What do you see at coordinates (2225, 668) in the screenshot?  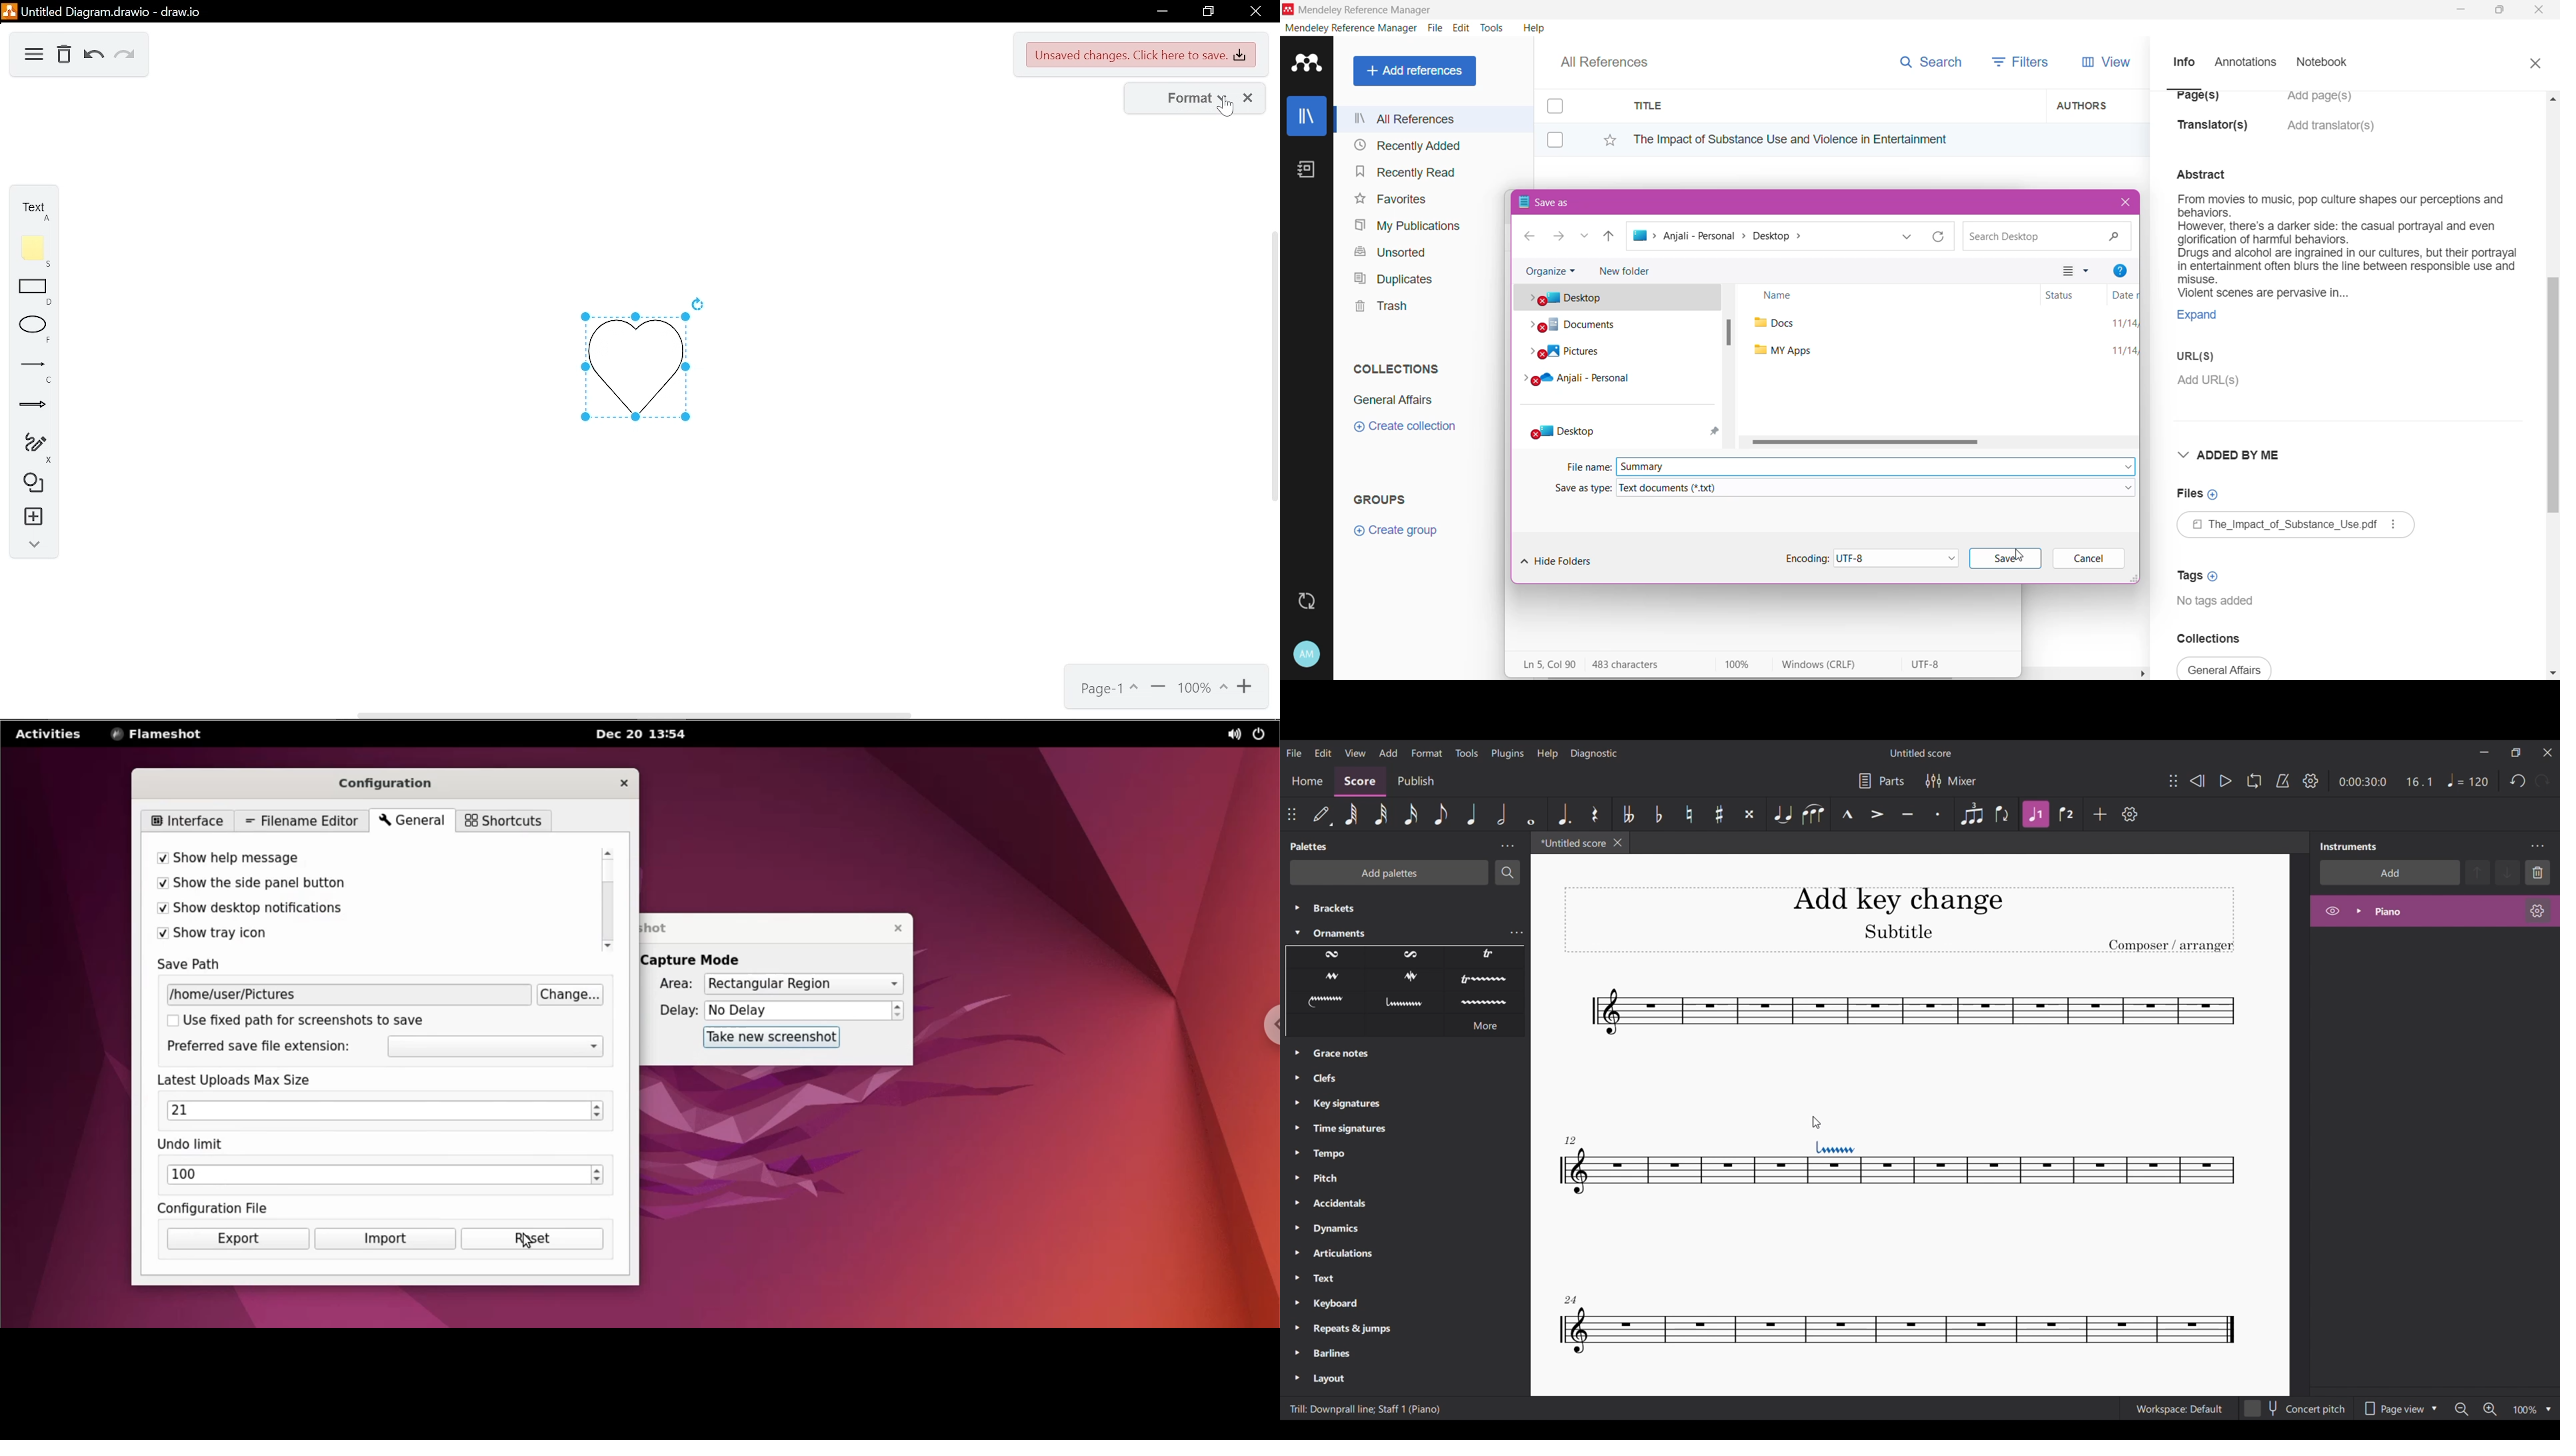 I see `collections available` at bounding box center [2225, 668].